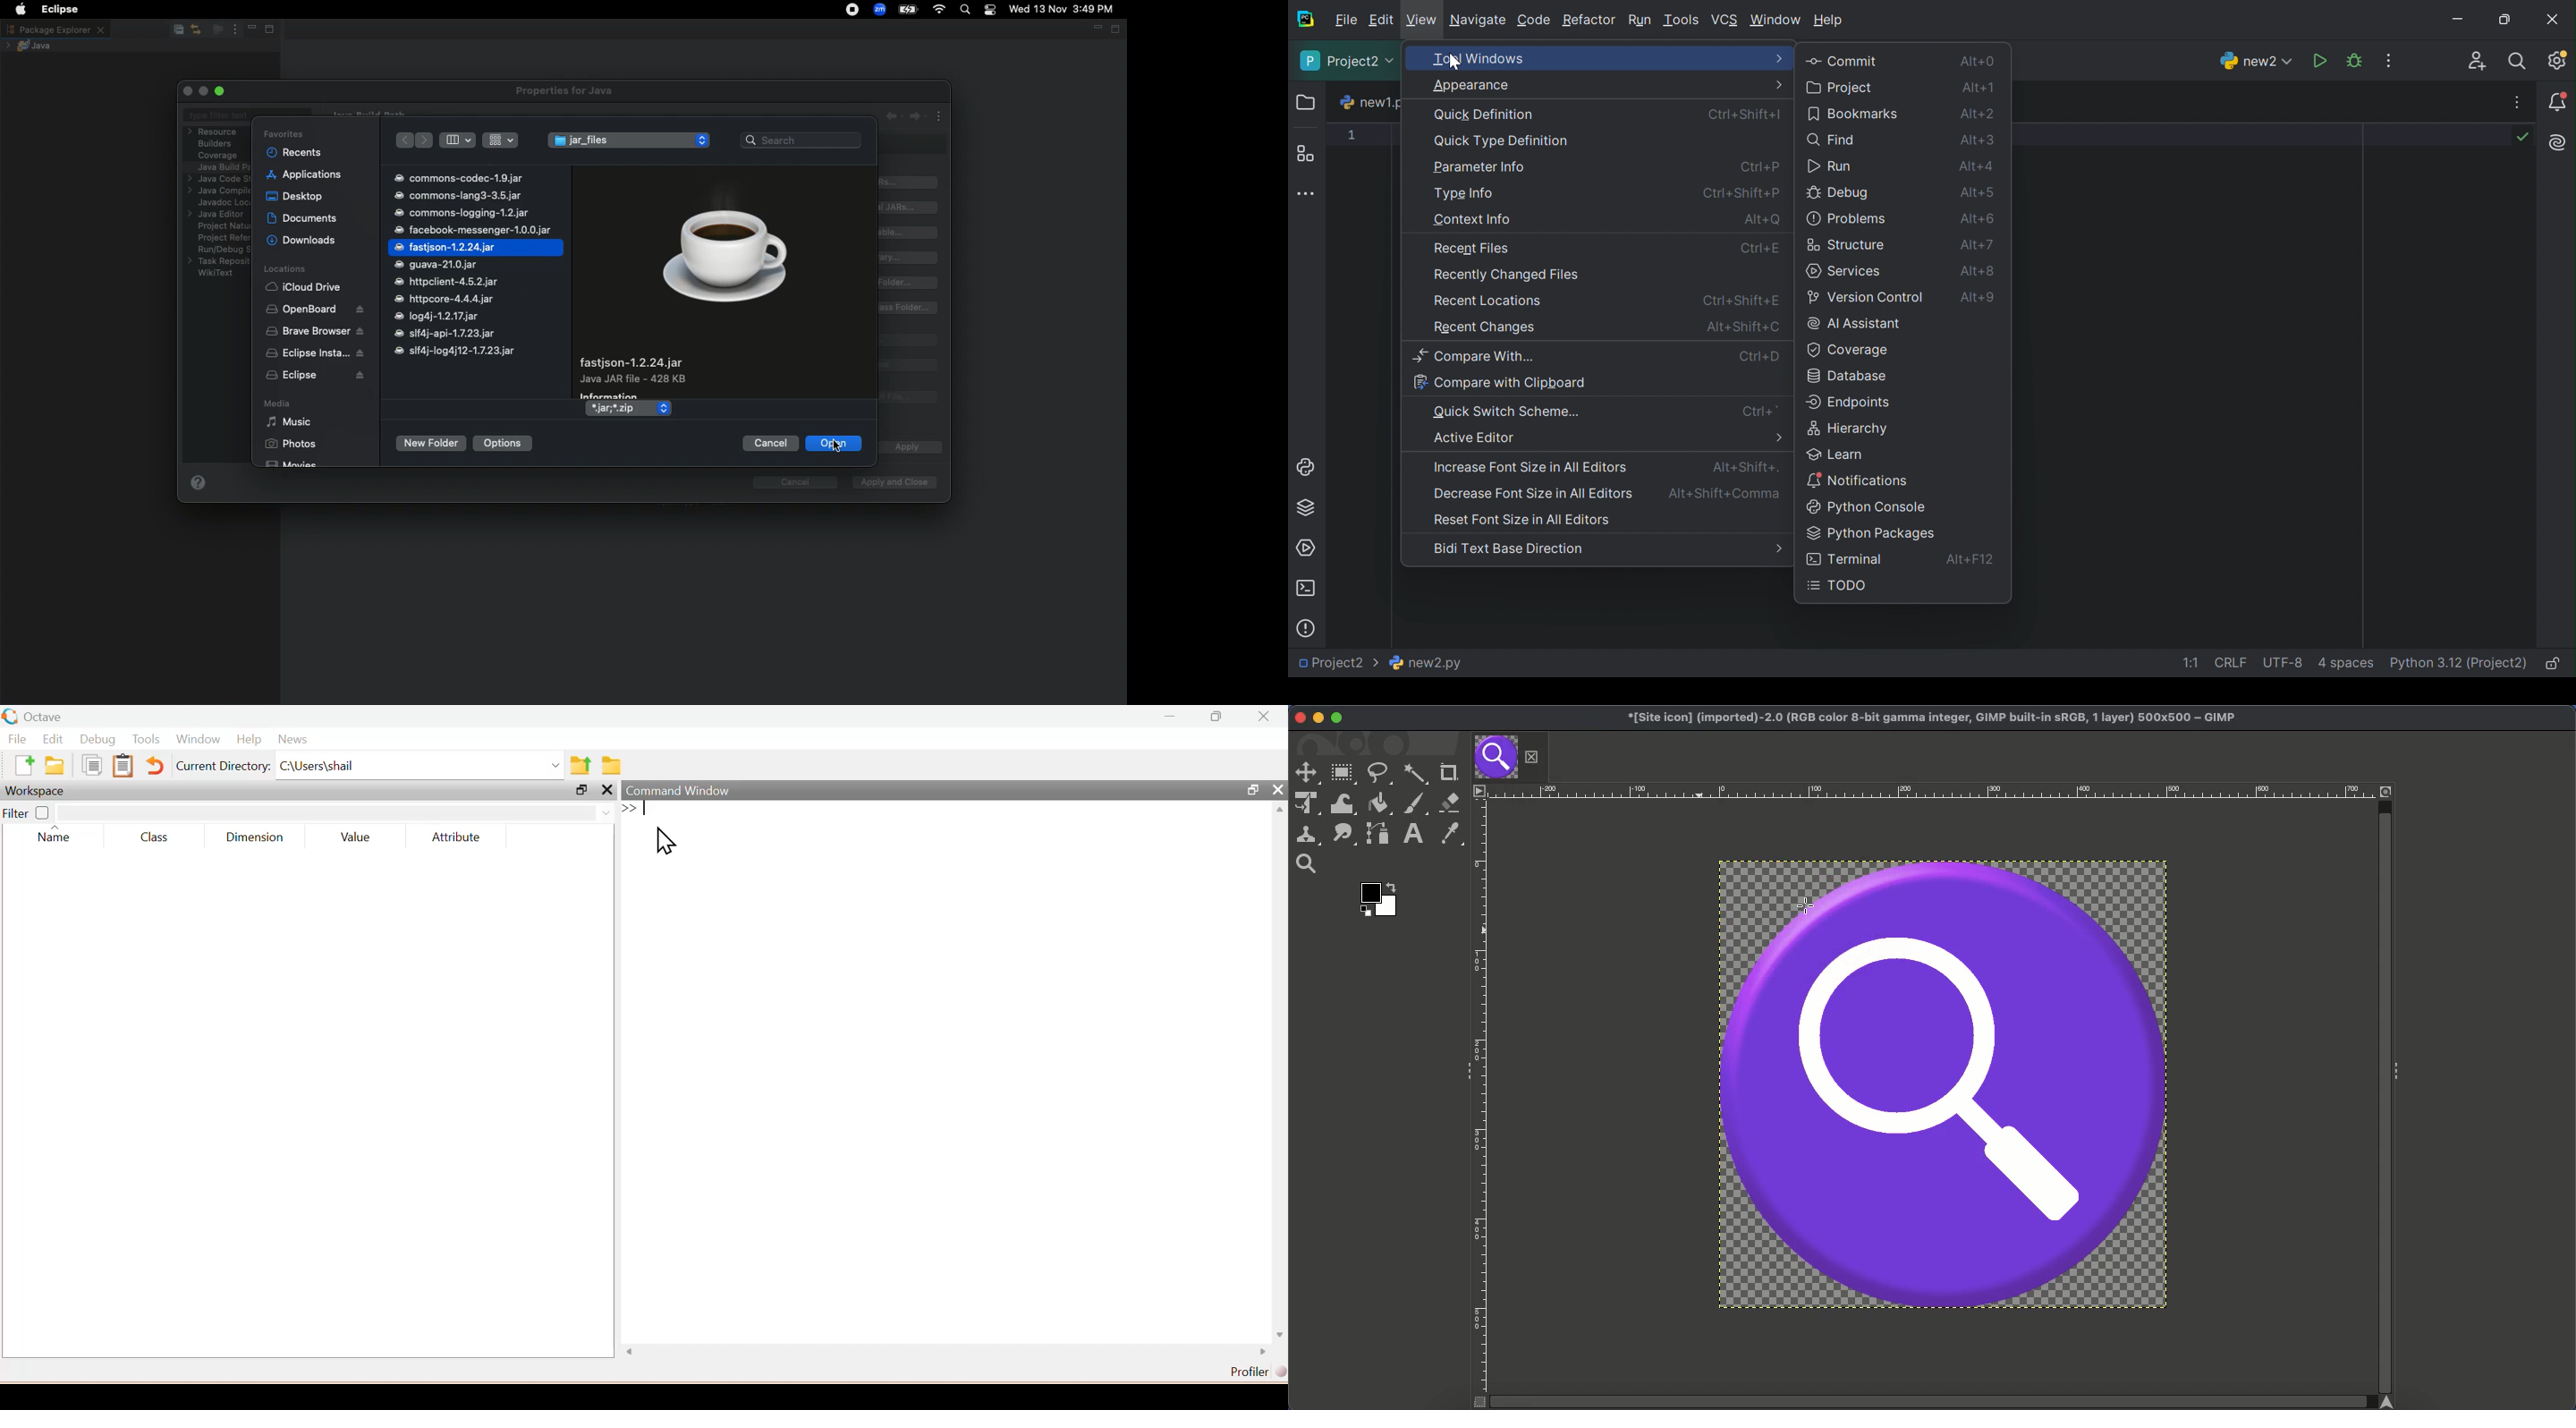 The height and width of the screenshot is (1428, 2576). Describe the element at coordinates (2402, 1073) in the screenshot. I see `Collapse` at that location.